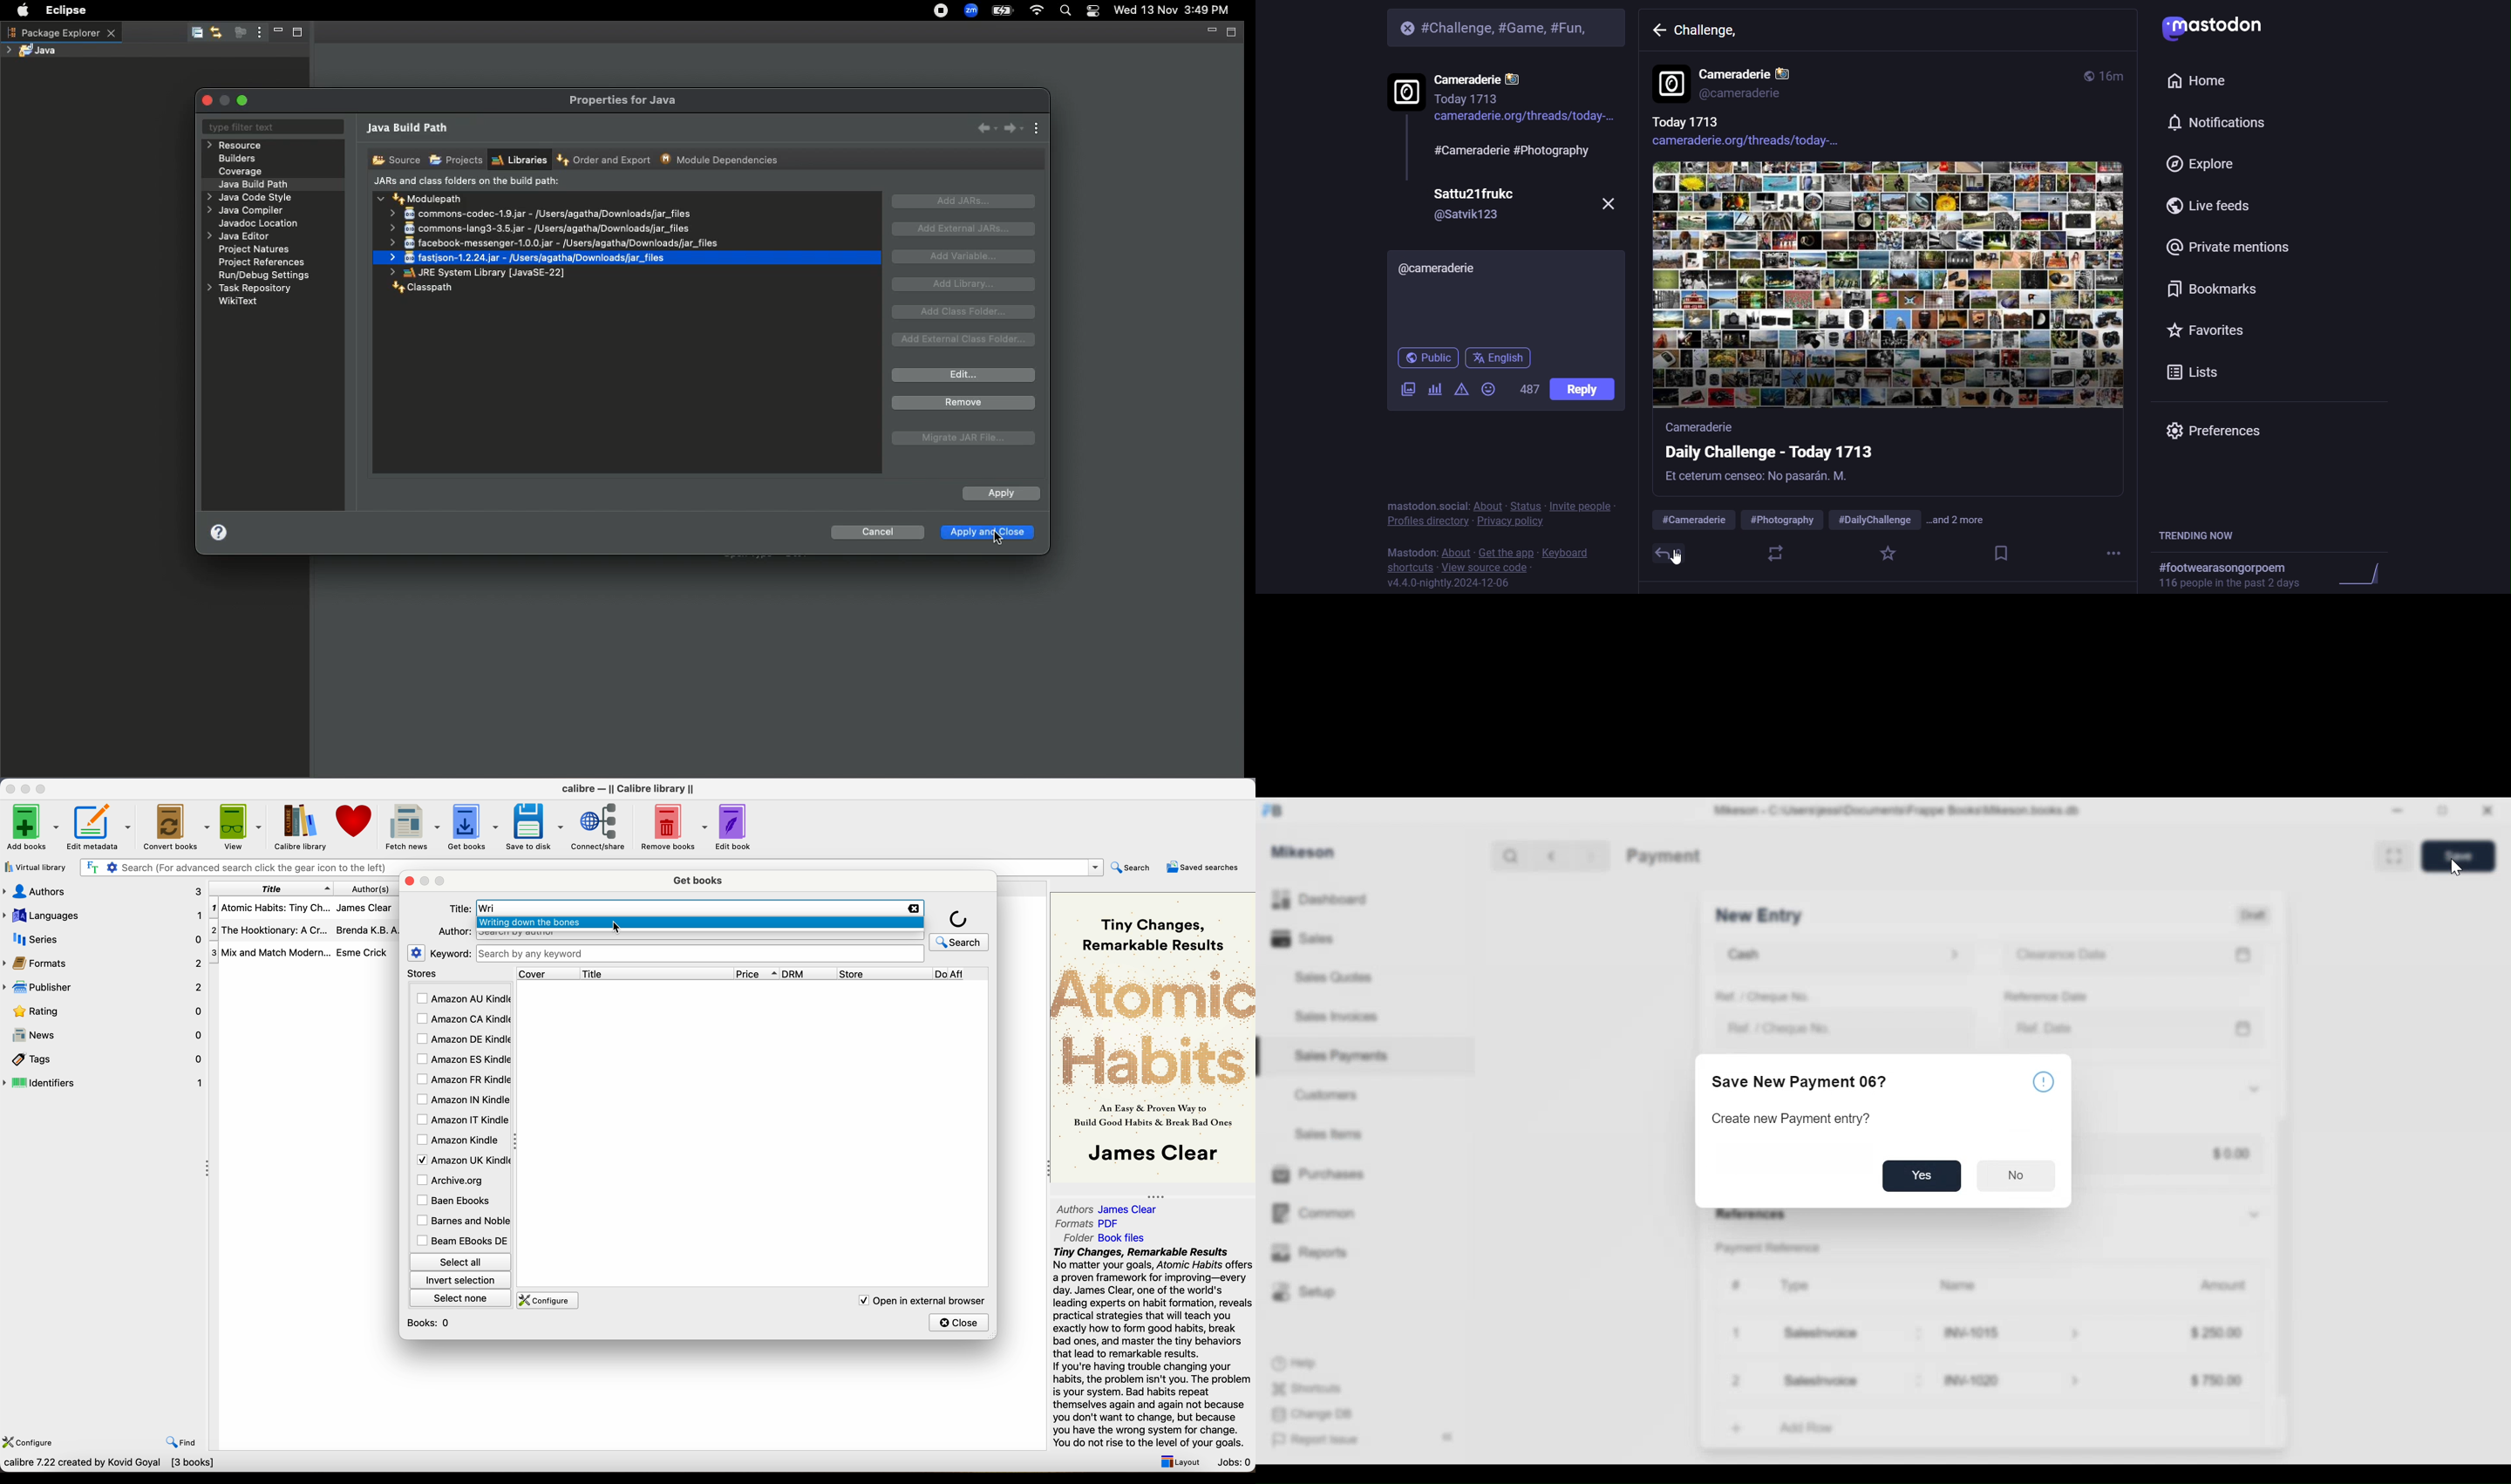  I want to click on id, so click(1470, 216).